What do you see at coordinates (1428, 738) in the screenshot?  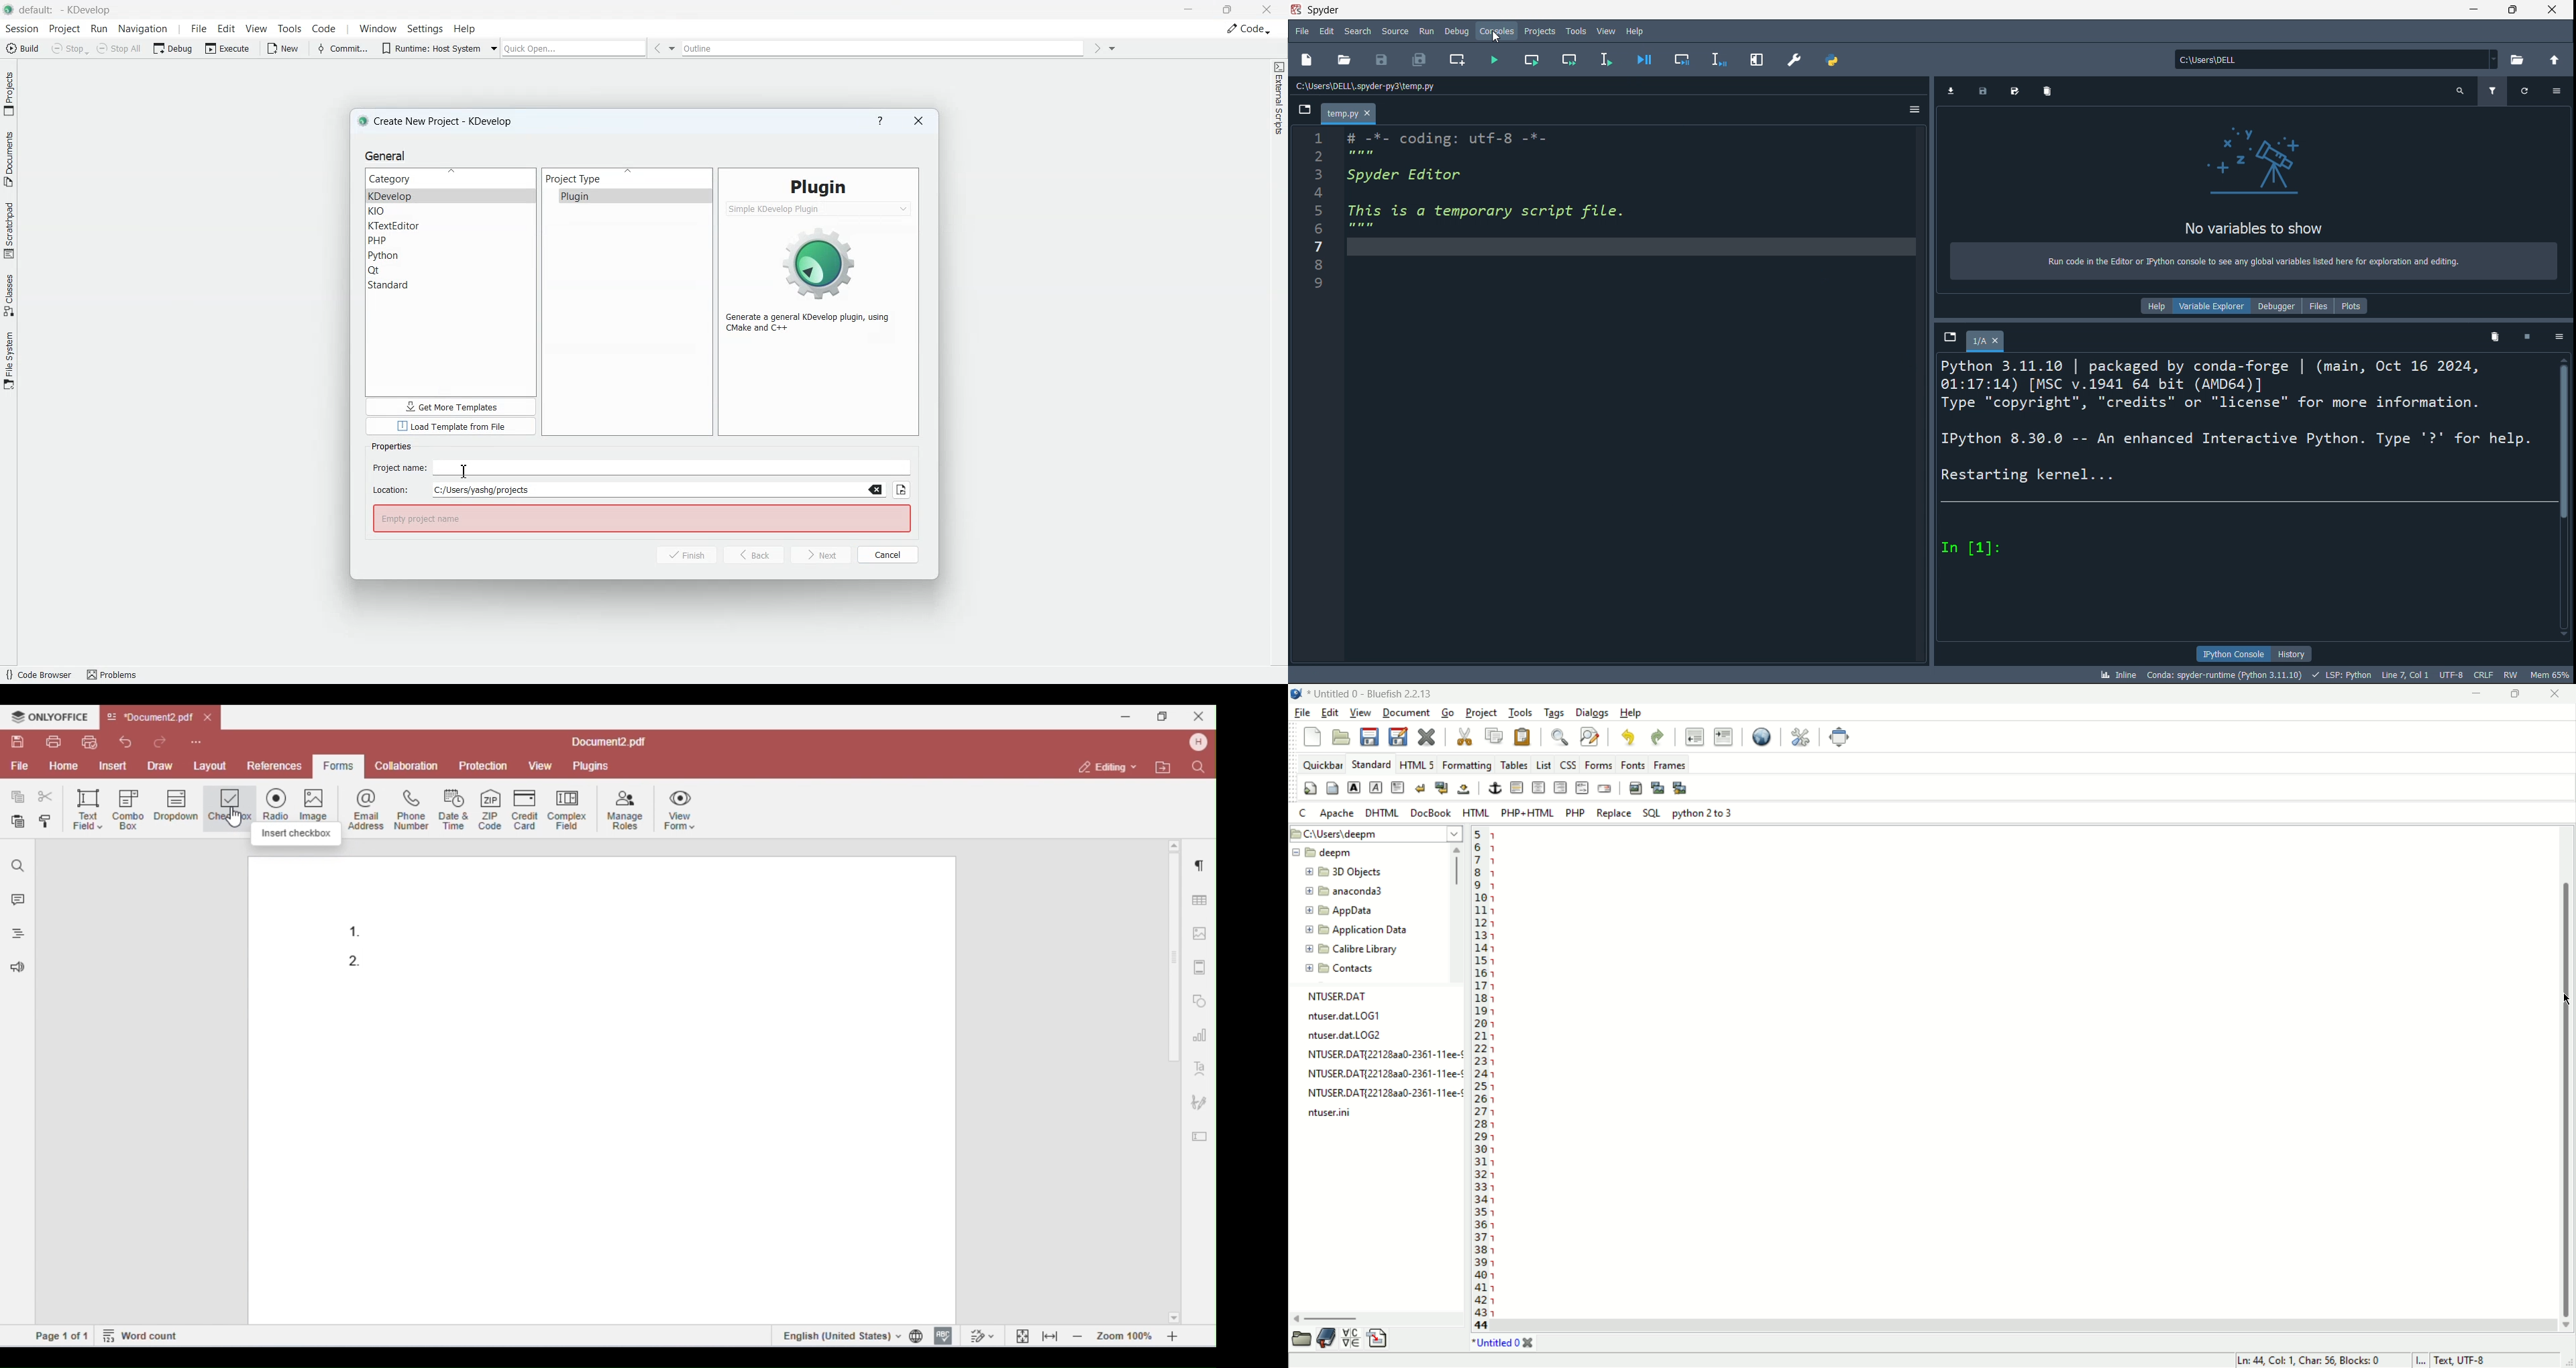 I see `close` at bounding box center [1428, 738].